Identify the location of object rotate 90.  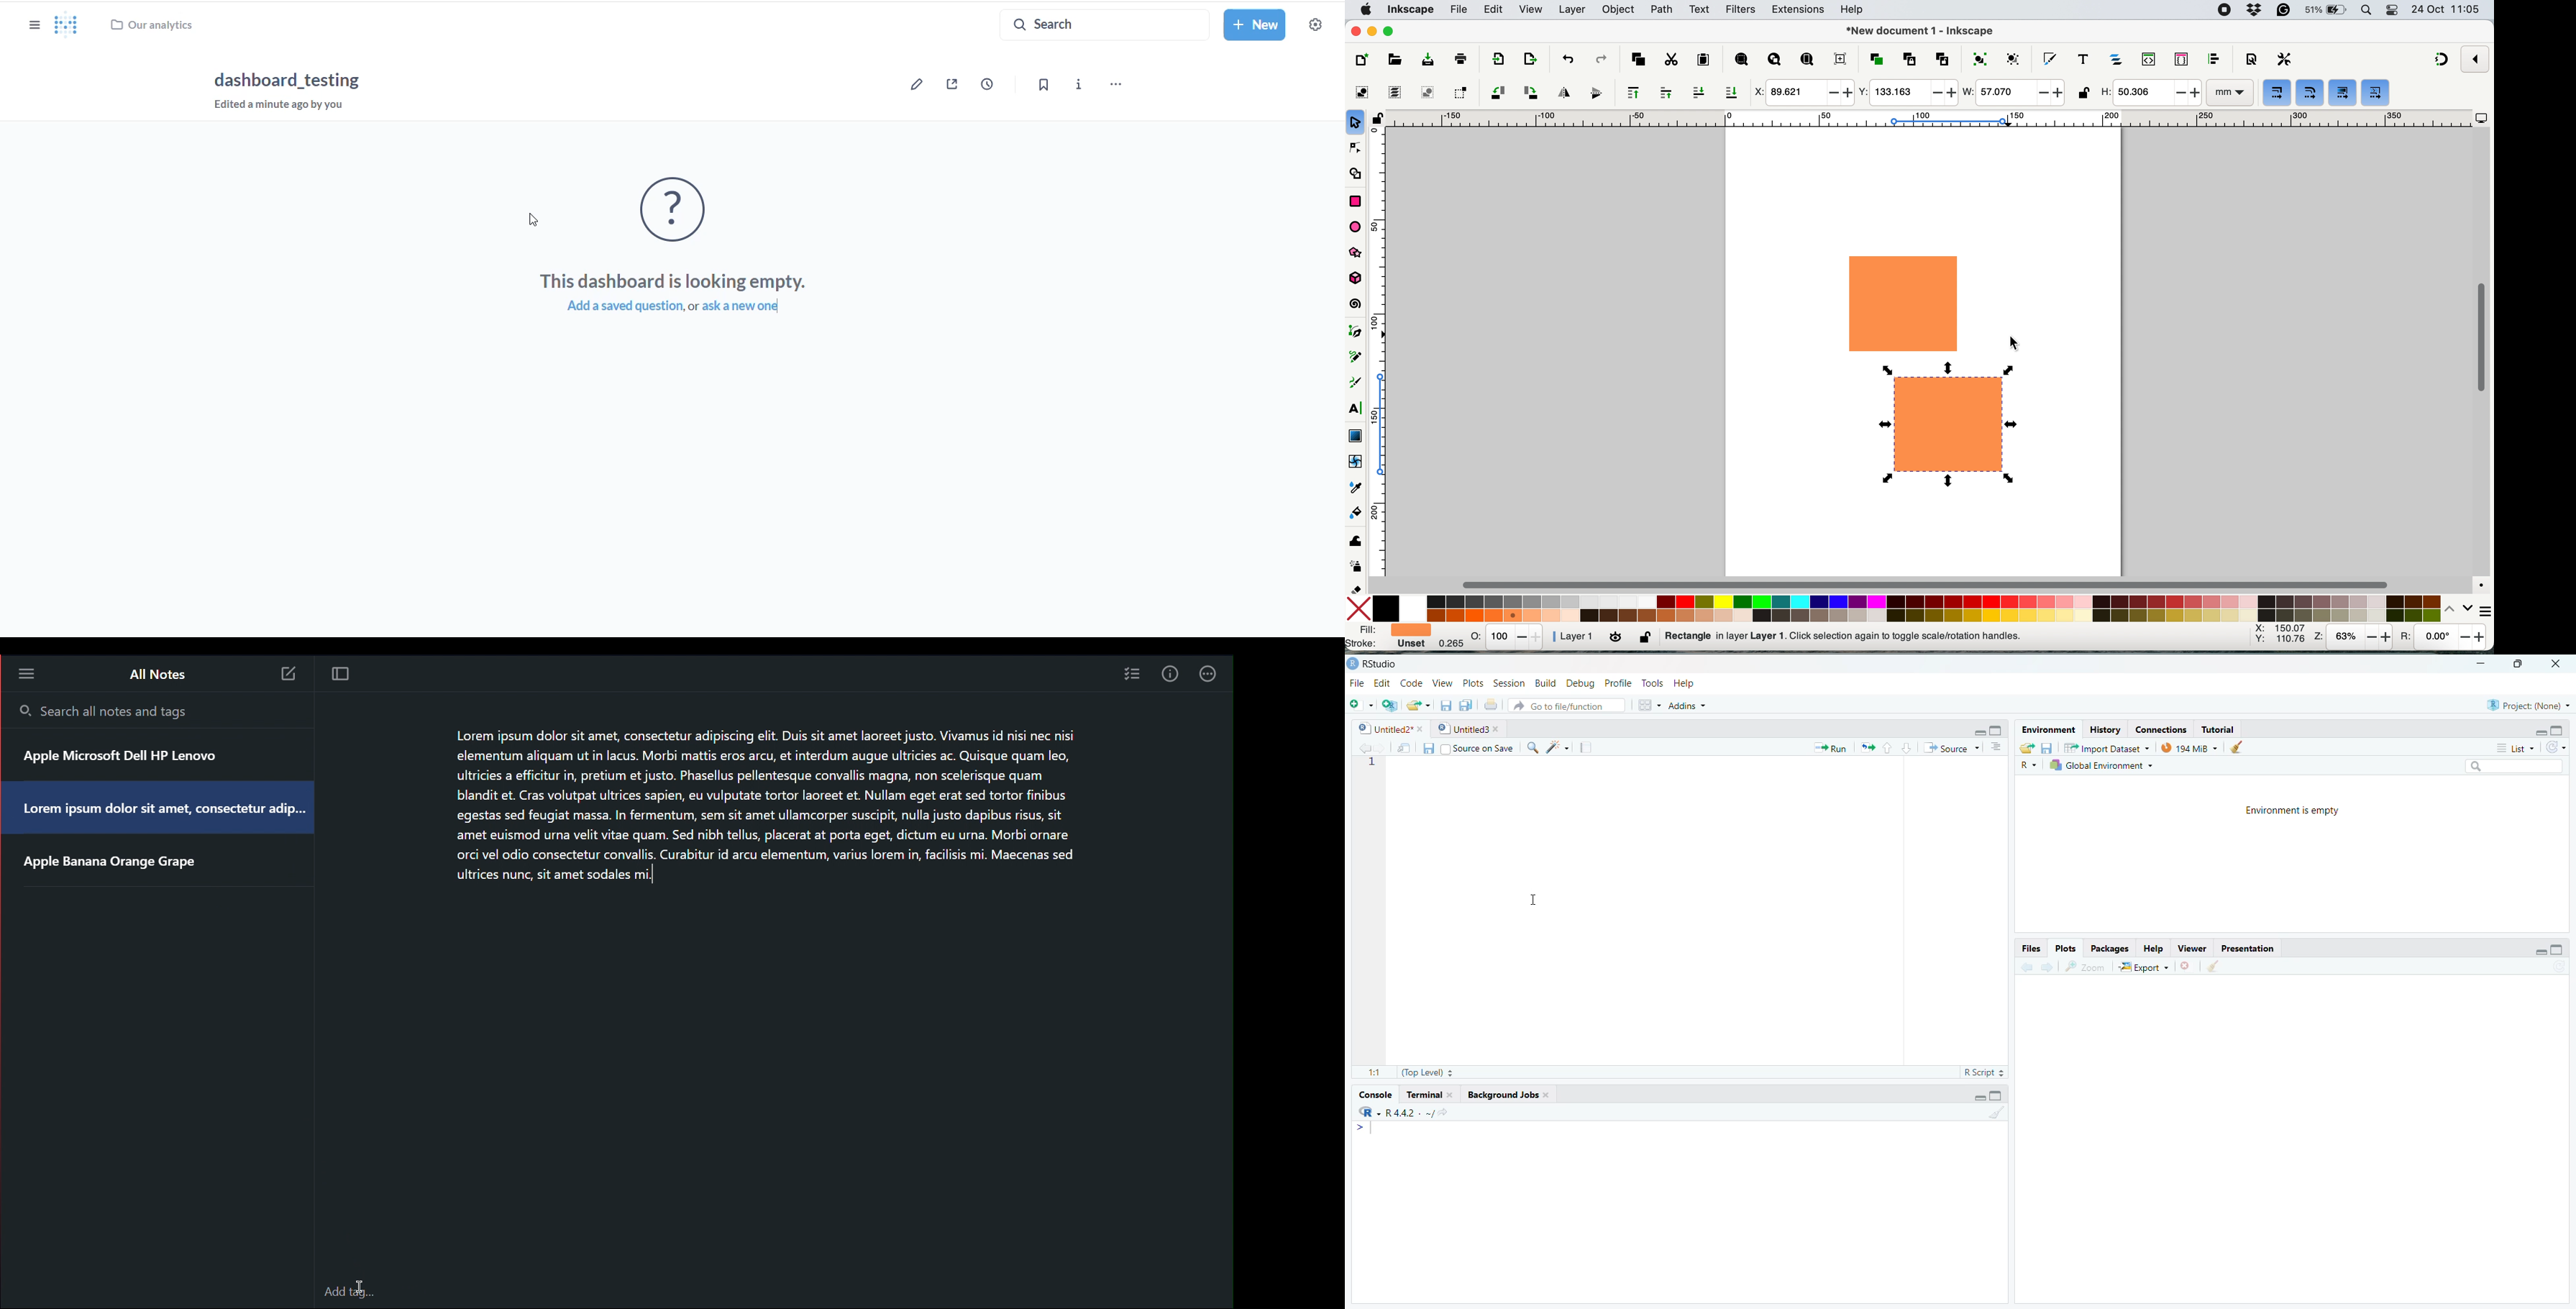
(1530, 92).